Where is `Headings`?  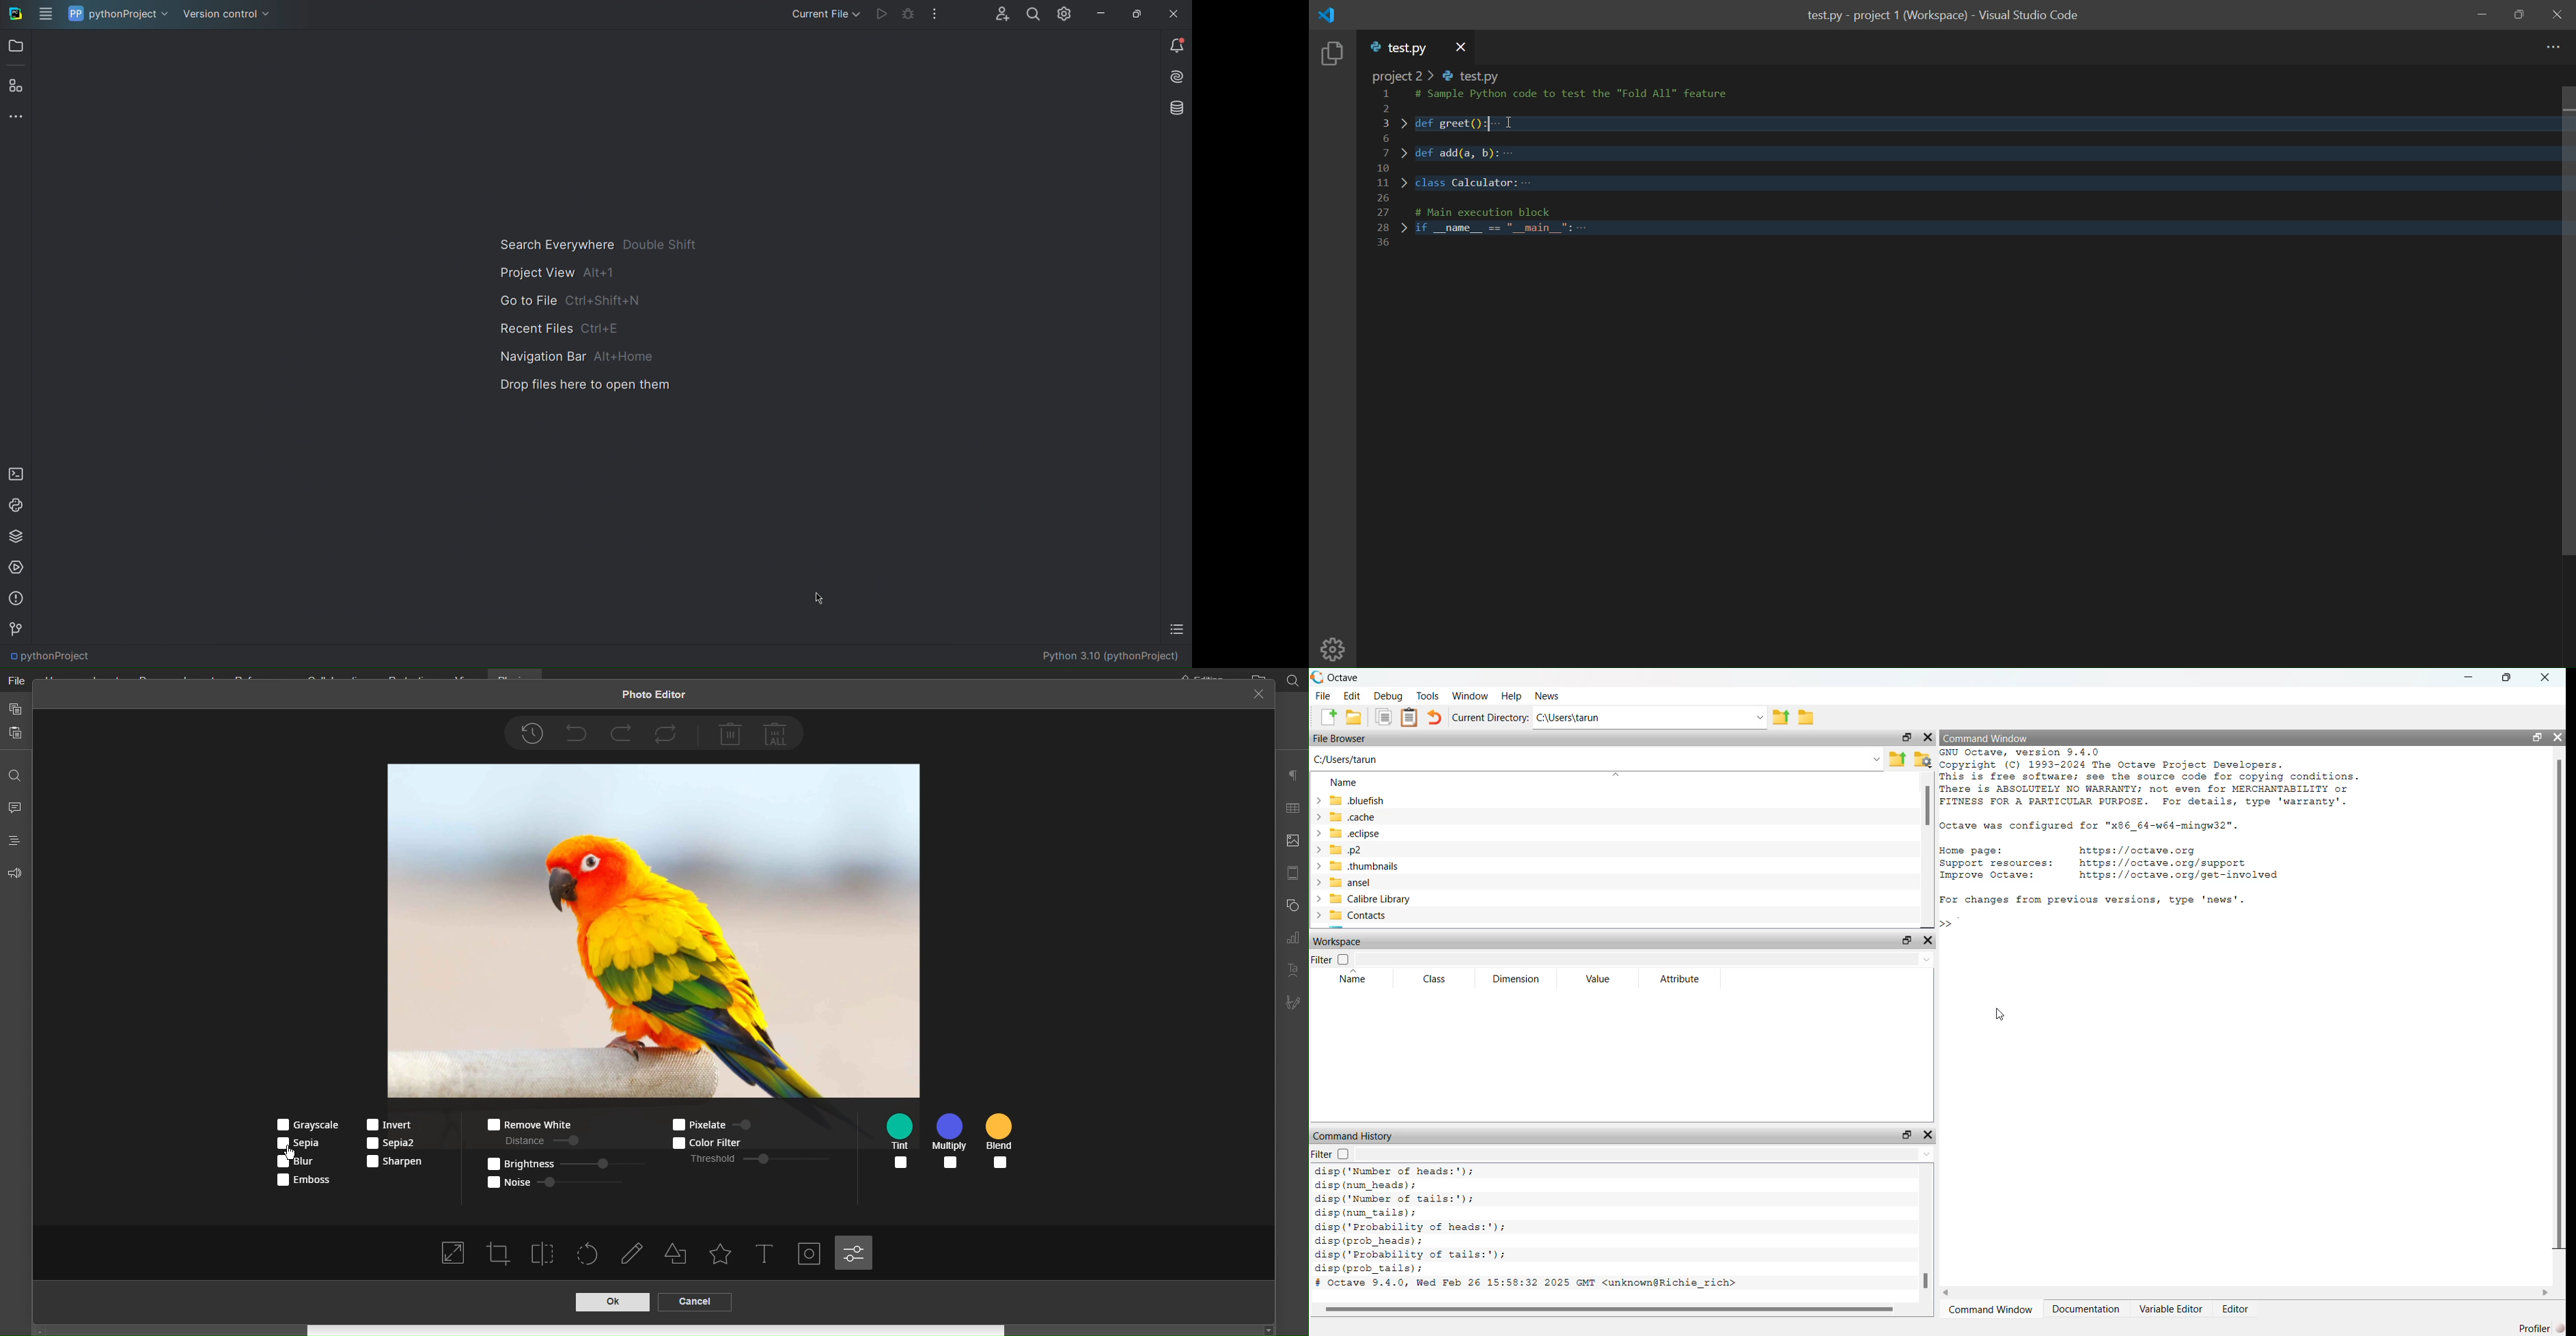 Headings is located at coordinates (15, 840).